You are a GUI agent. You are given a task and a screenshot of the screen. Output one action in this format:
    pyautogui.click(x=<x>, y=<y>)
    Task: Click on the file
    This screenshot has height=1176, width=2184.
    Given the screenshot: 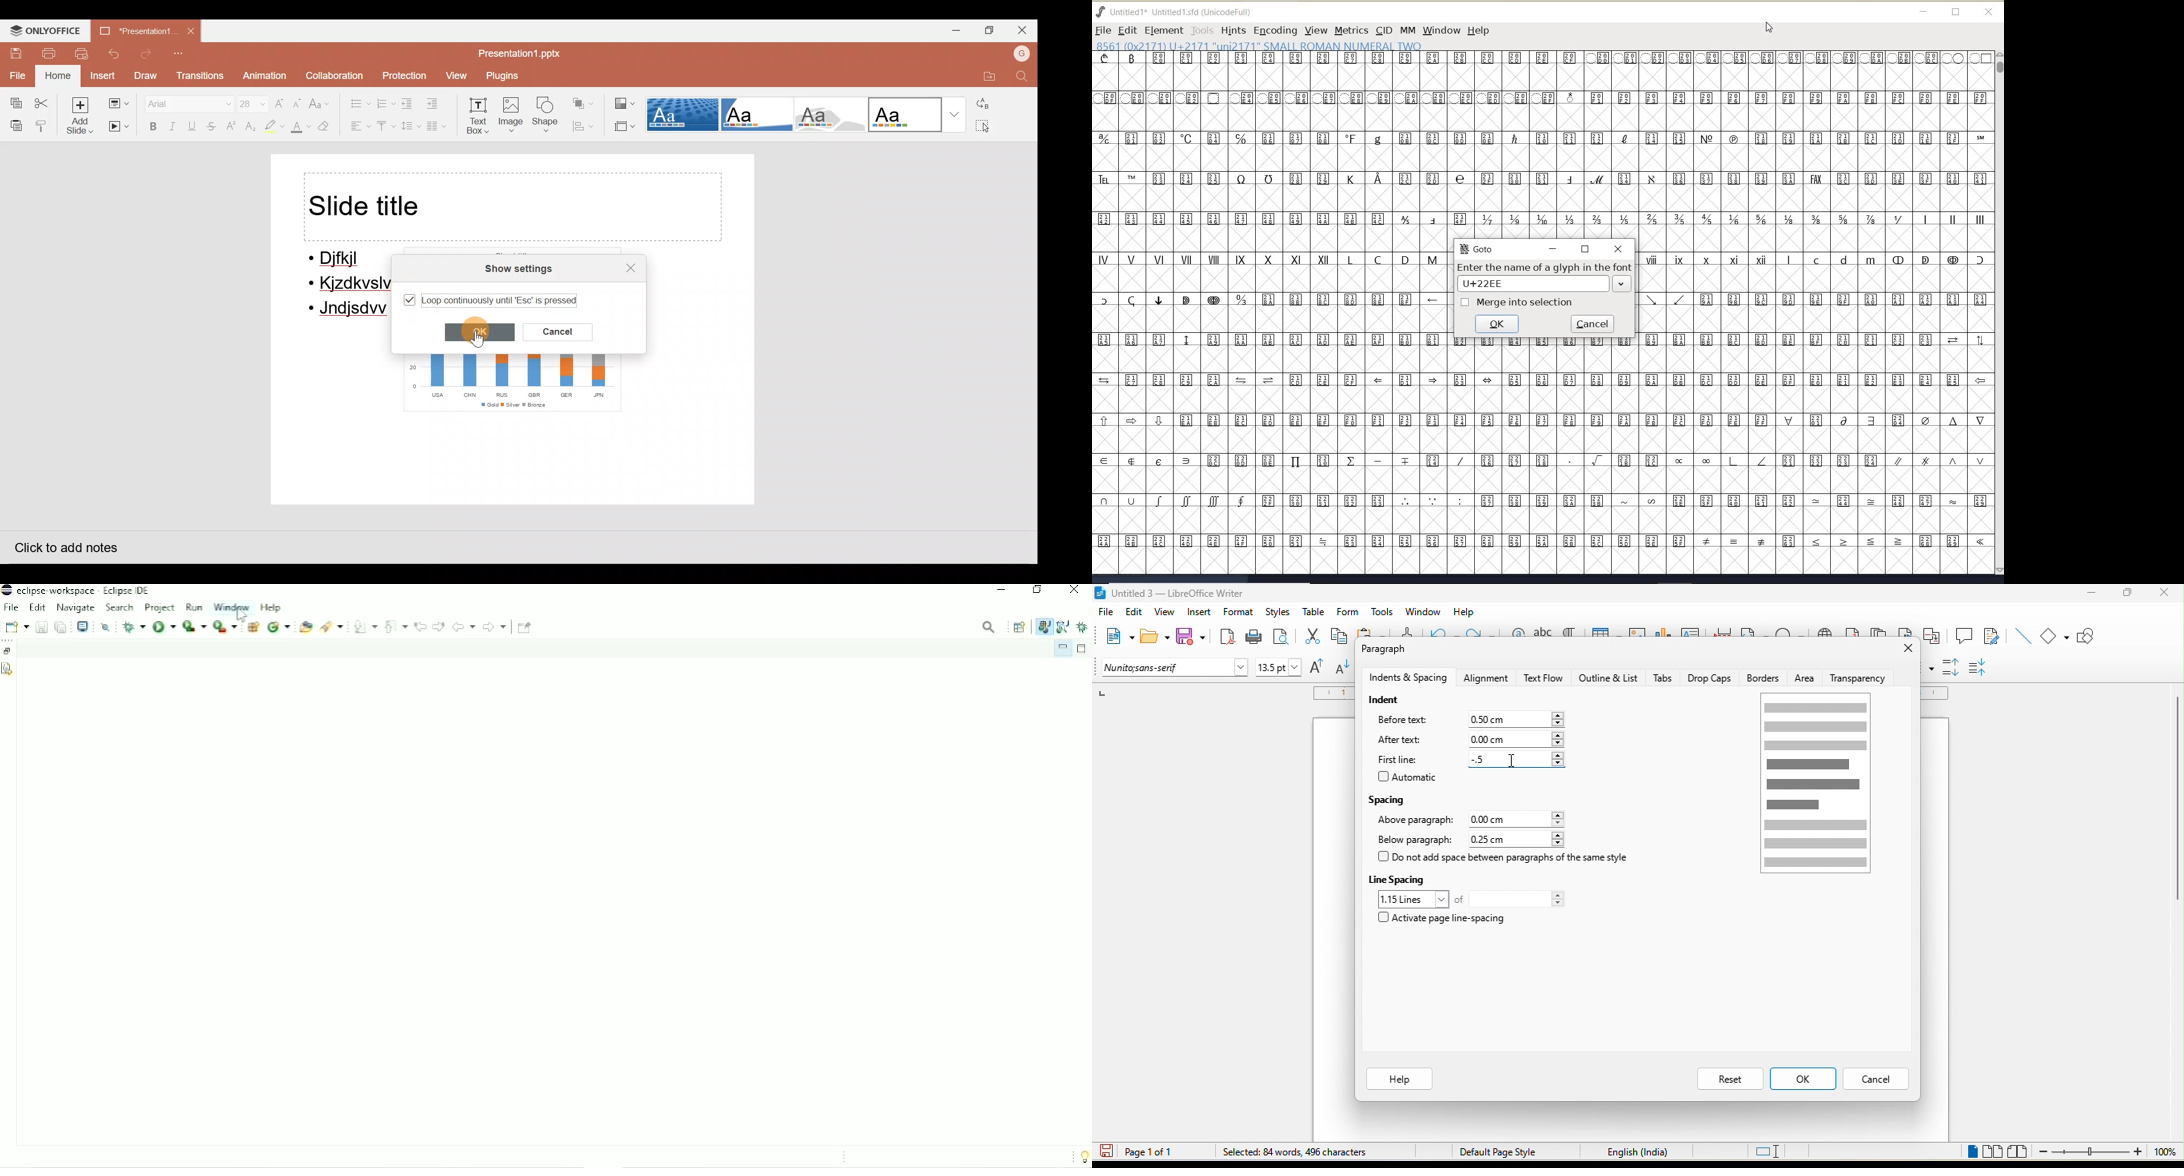 What is the action you would take?
    pyautogui.click(x=1109, y=613)
    